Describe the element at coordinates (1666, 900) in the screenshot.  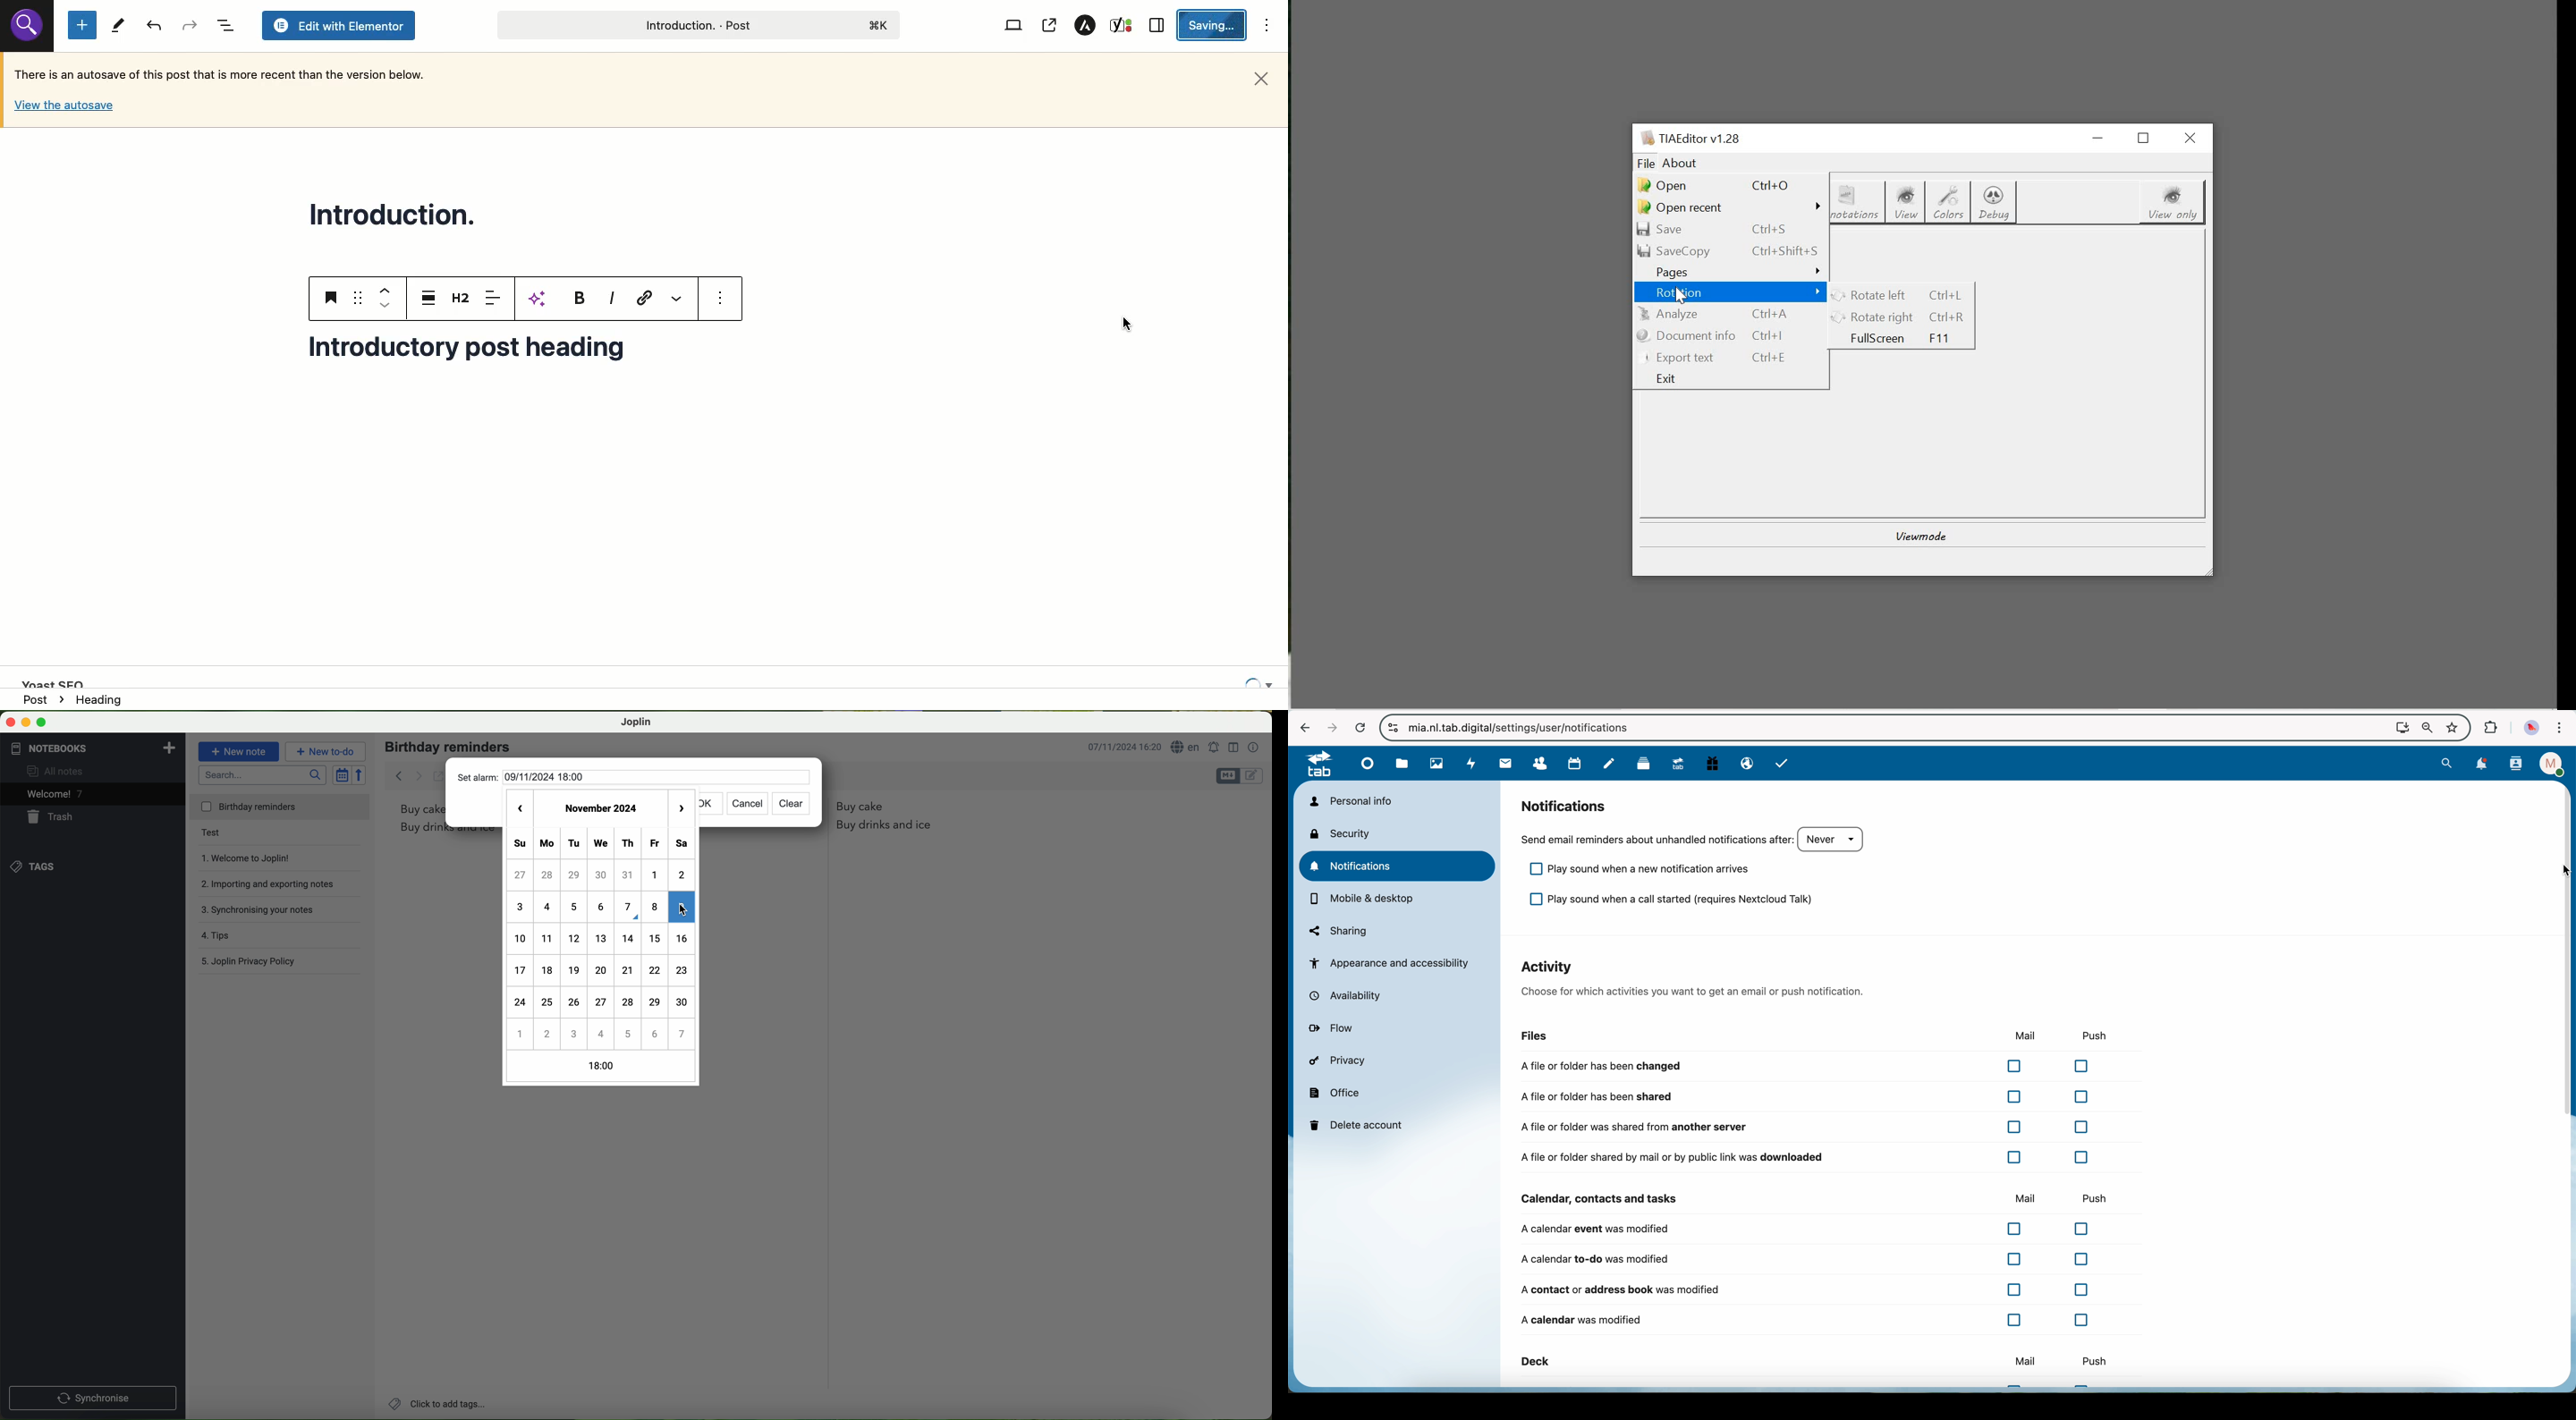
I see `play spund when a call started` at that location.